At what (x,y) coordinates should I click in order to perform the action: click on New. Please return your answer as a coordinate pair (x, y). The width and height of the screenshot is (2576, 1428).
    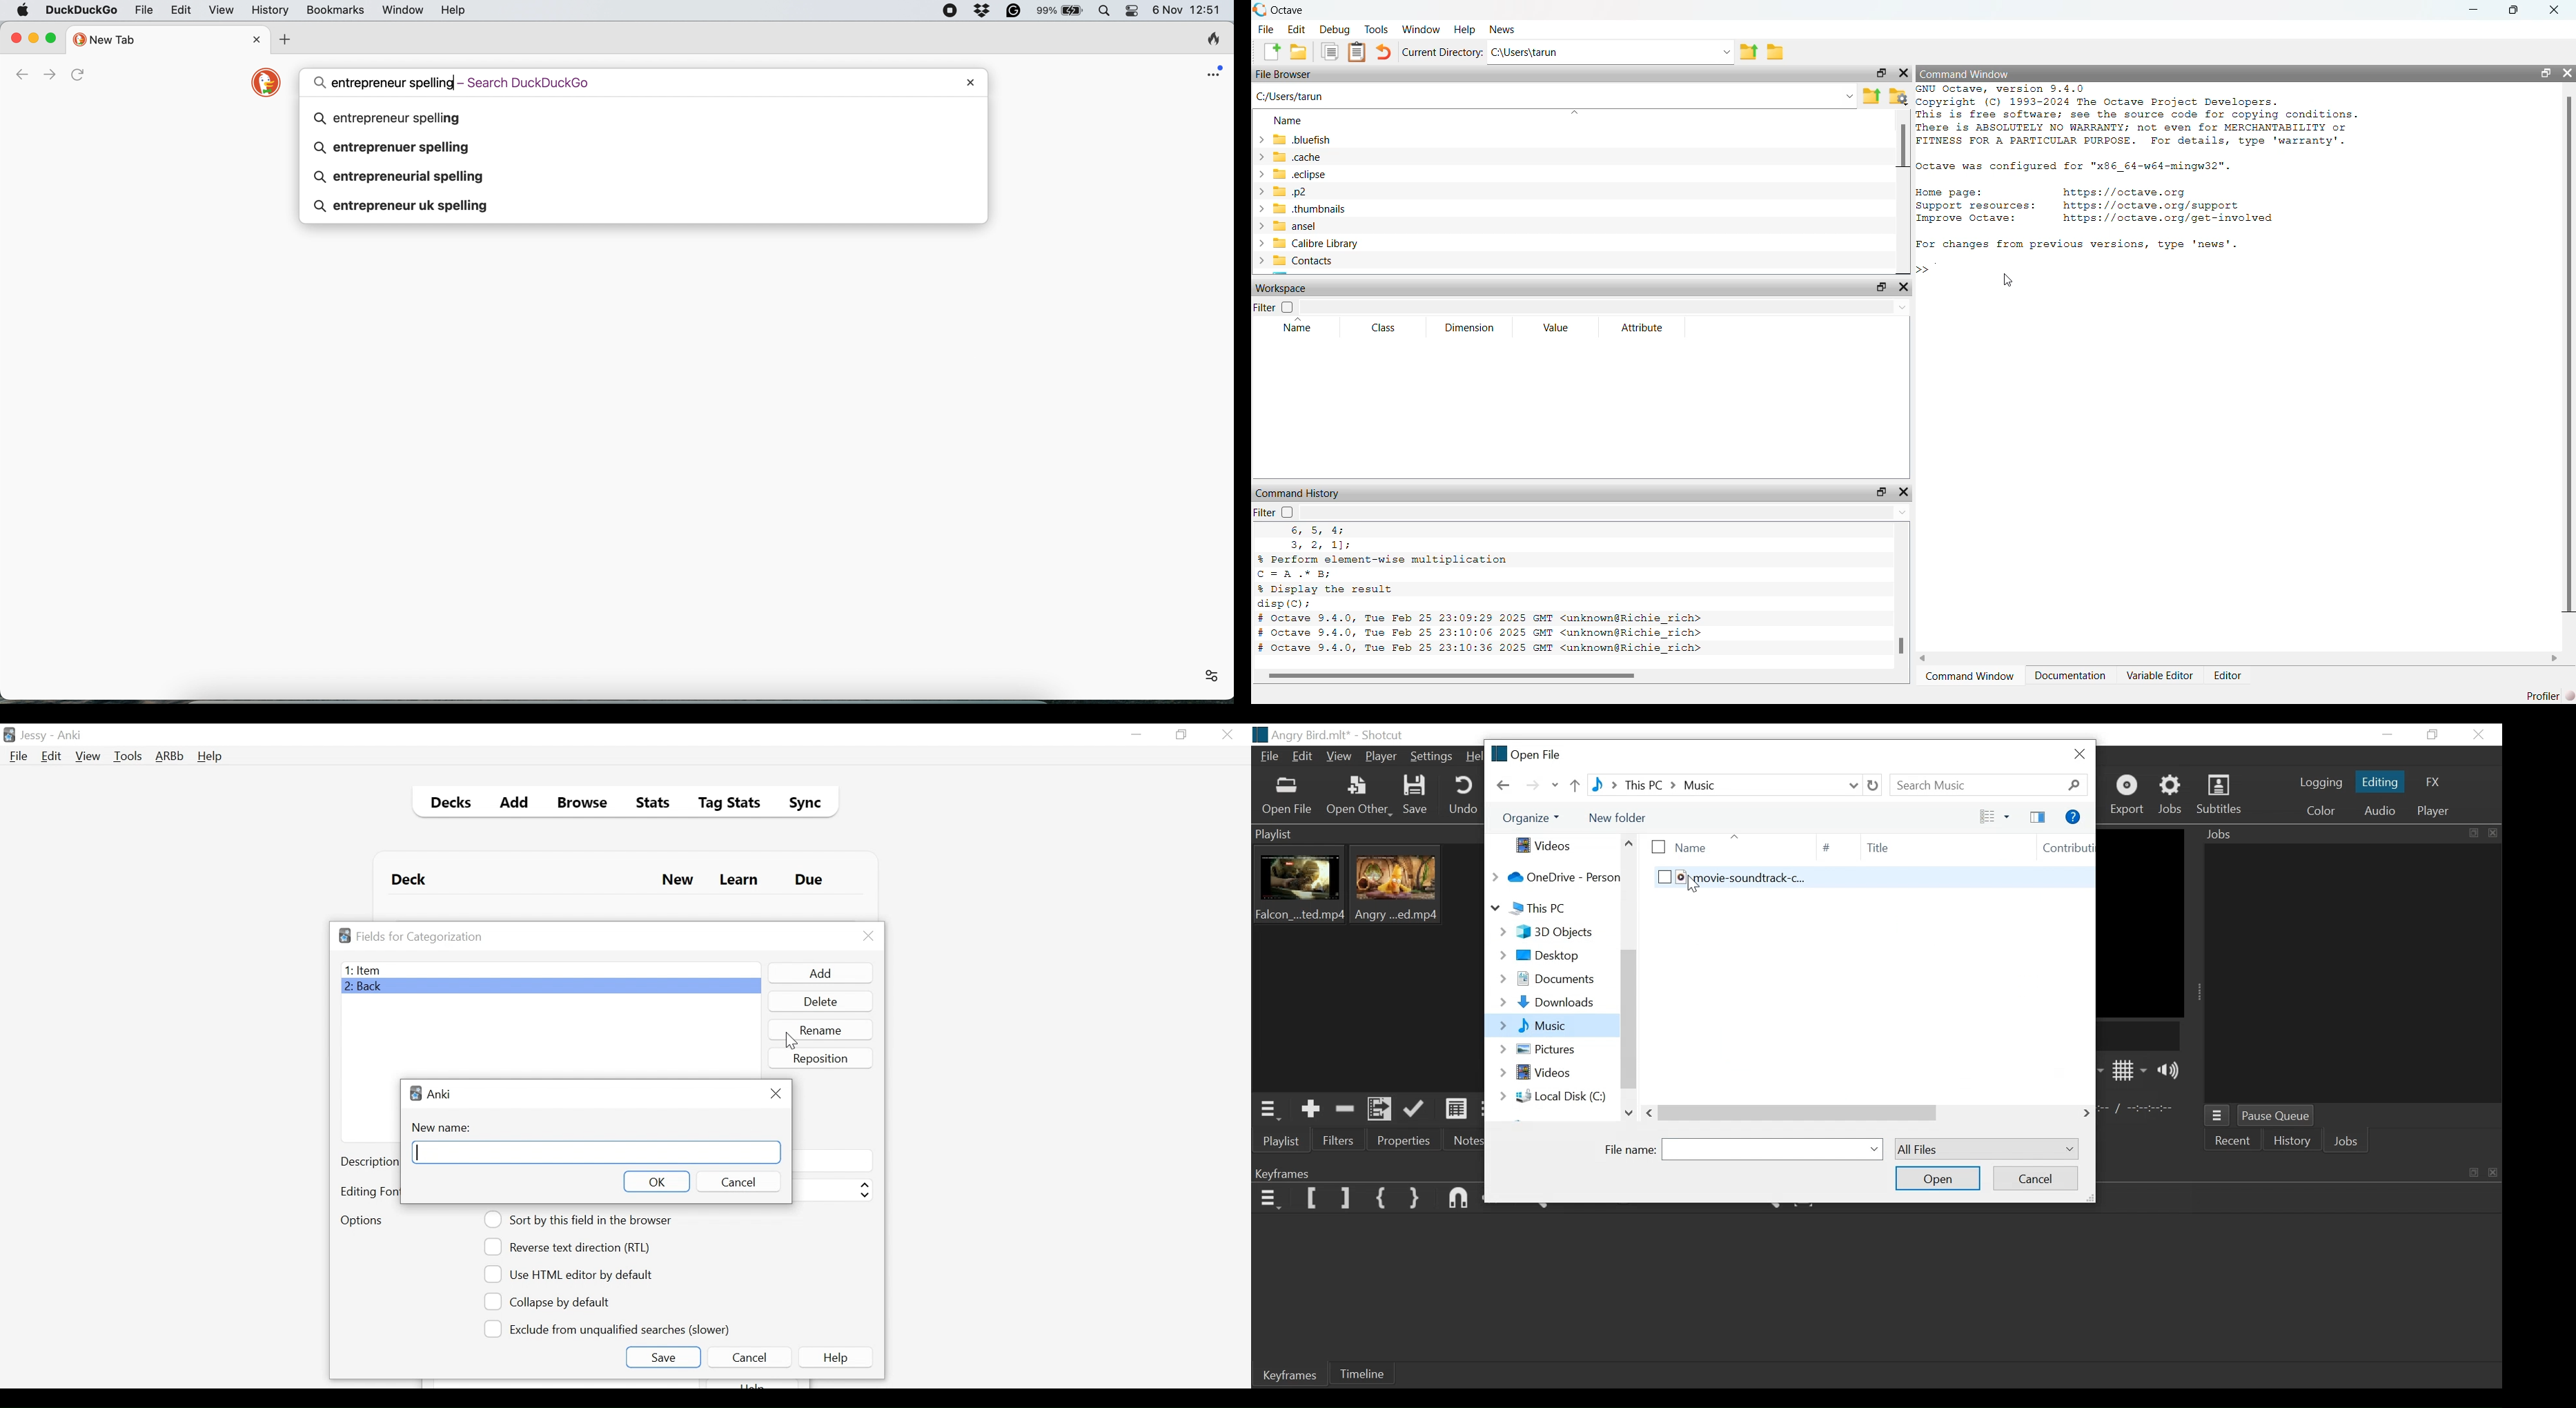
    Looking at the image, I should click on (678, 881).